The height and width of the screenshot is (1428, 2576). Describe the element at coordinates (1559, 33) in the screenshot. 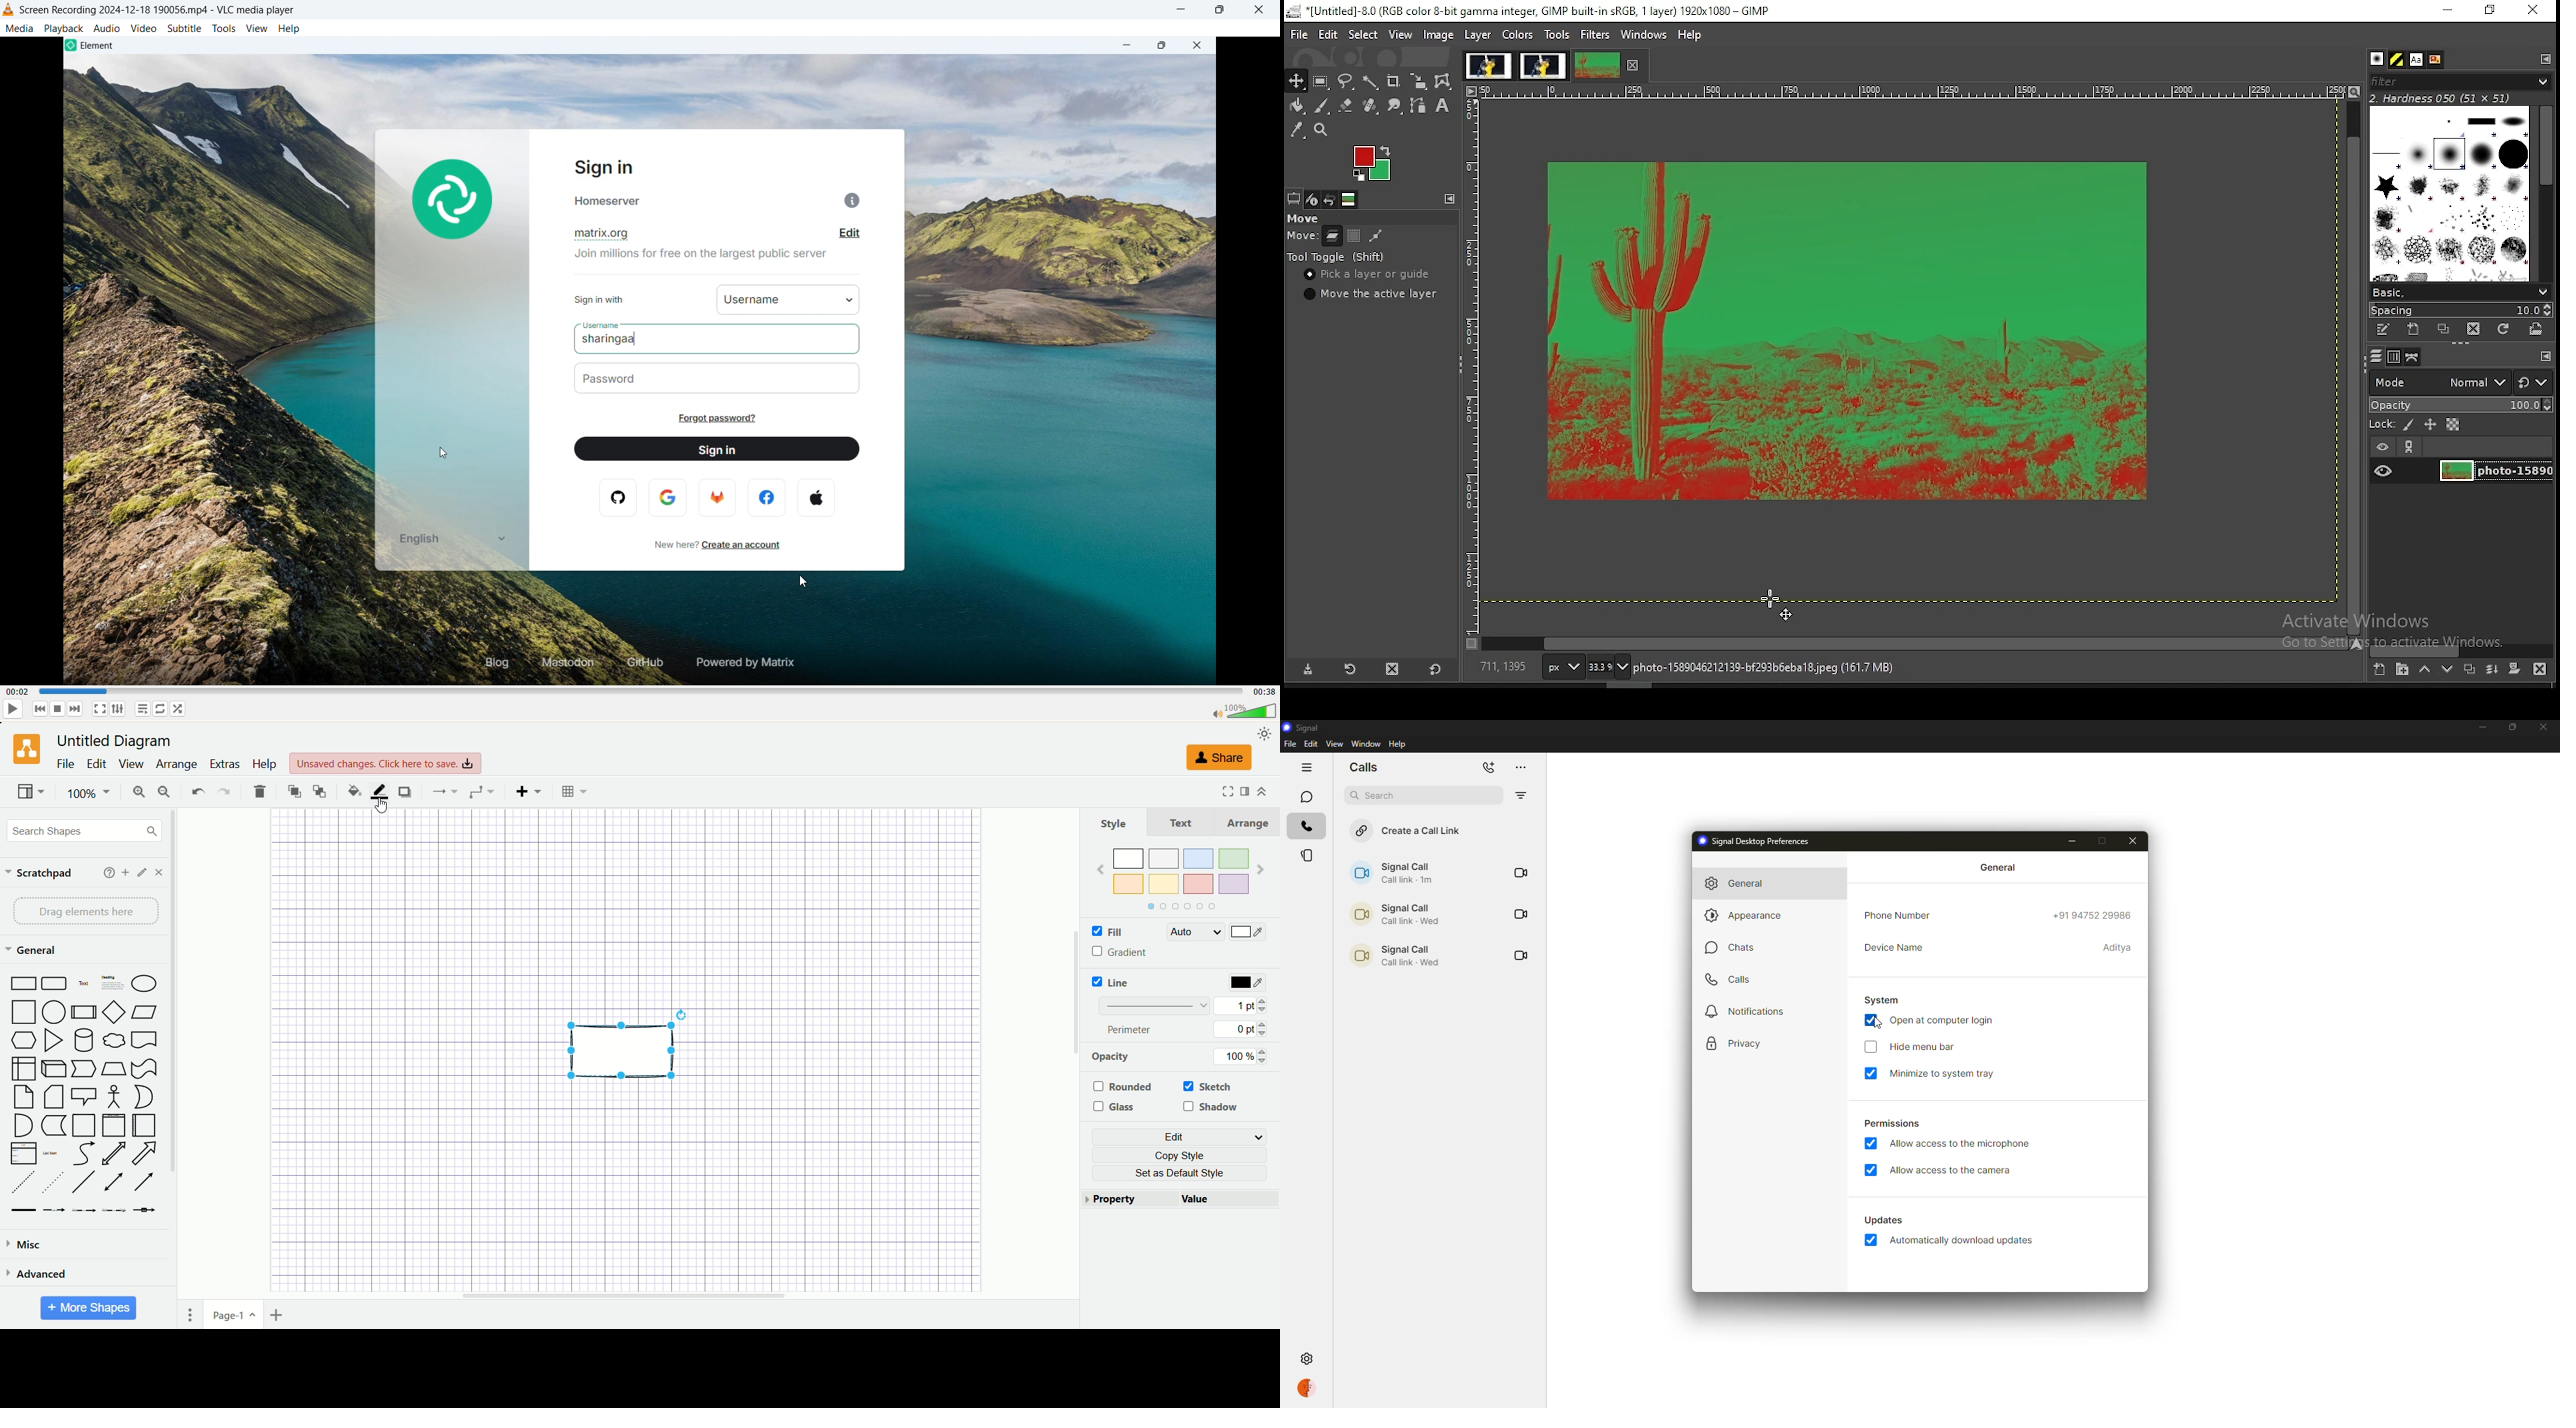

I see `tools` at that location.